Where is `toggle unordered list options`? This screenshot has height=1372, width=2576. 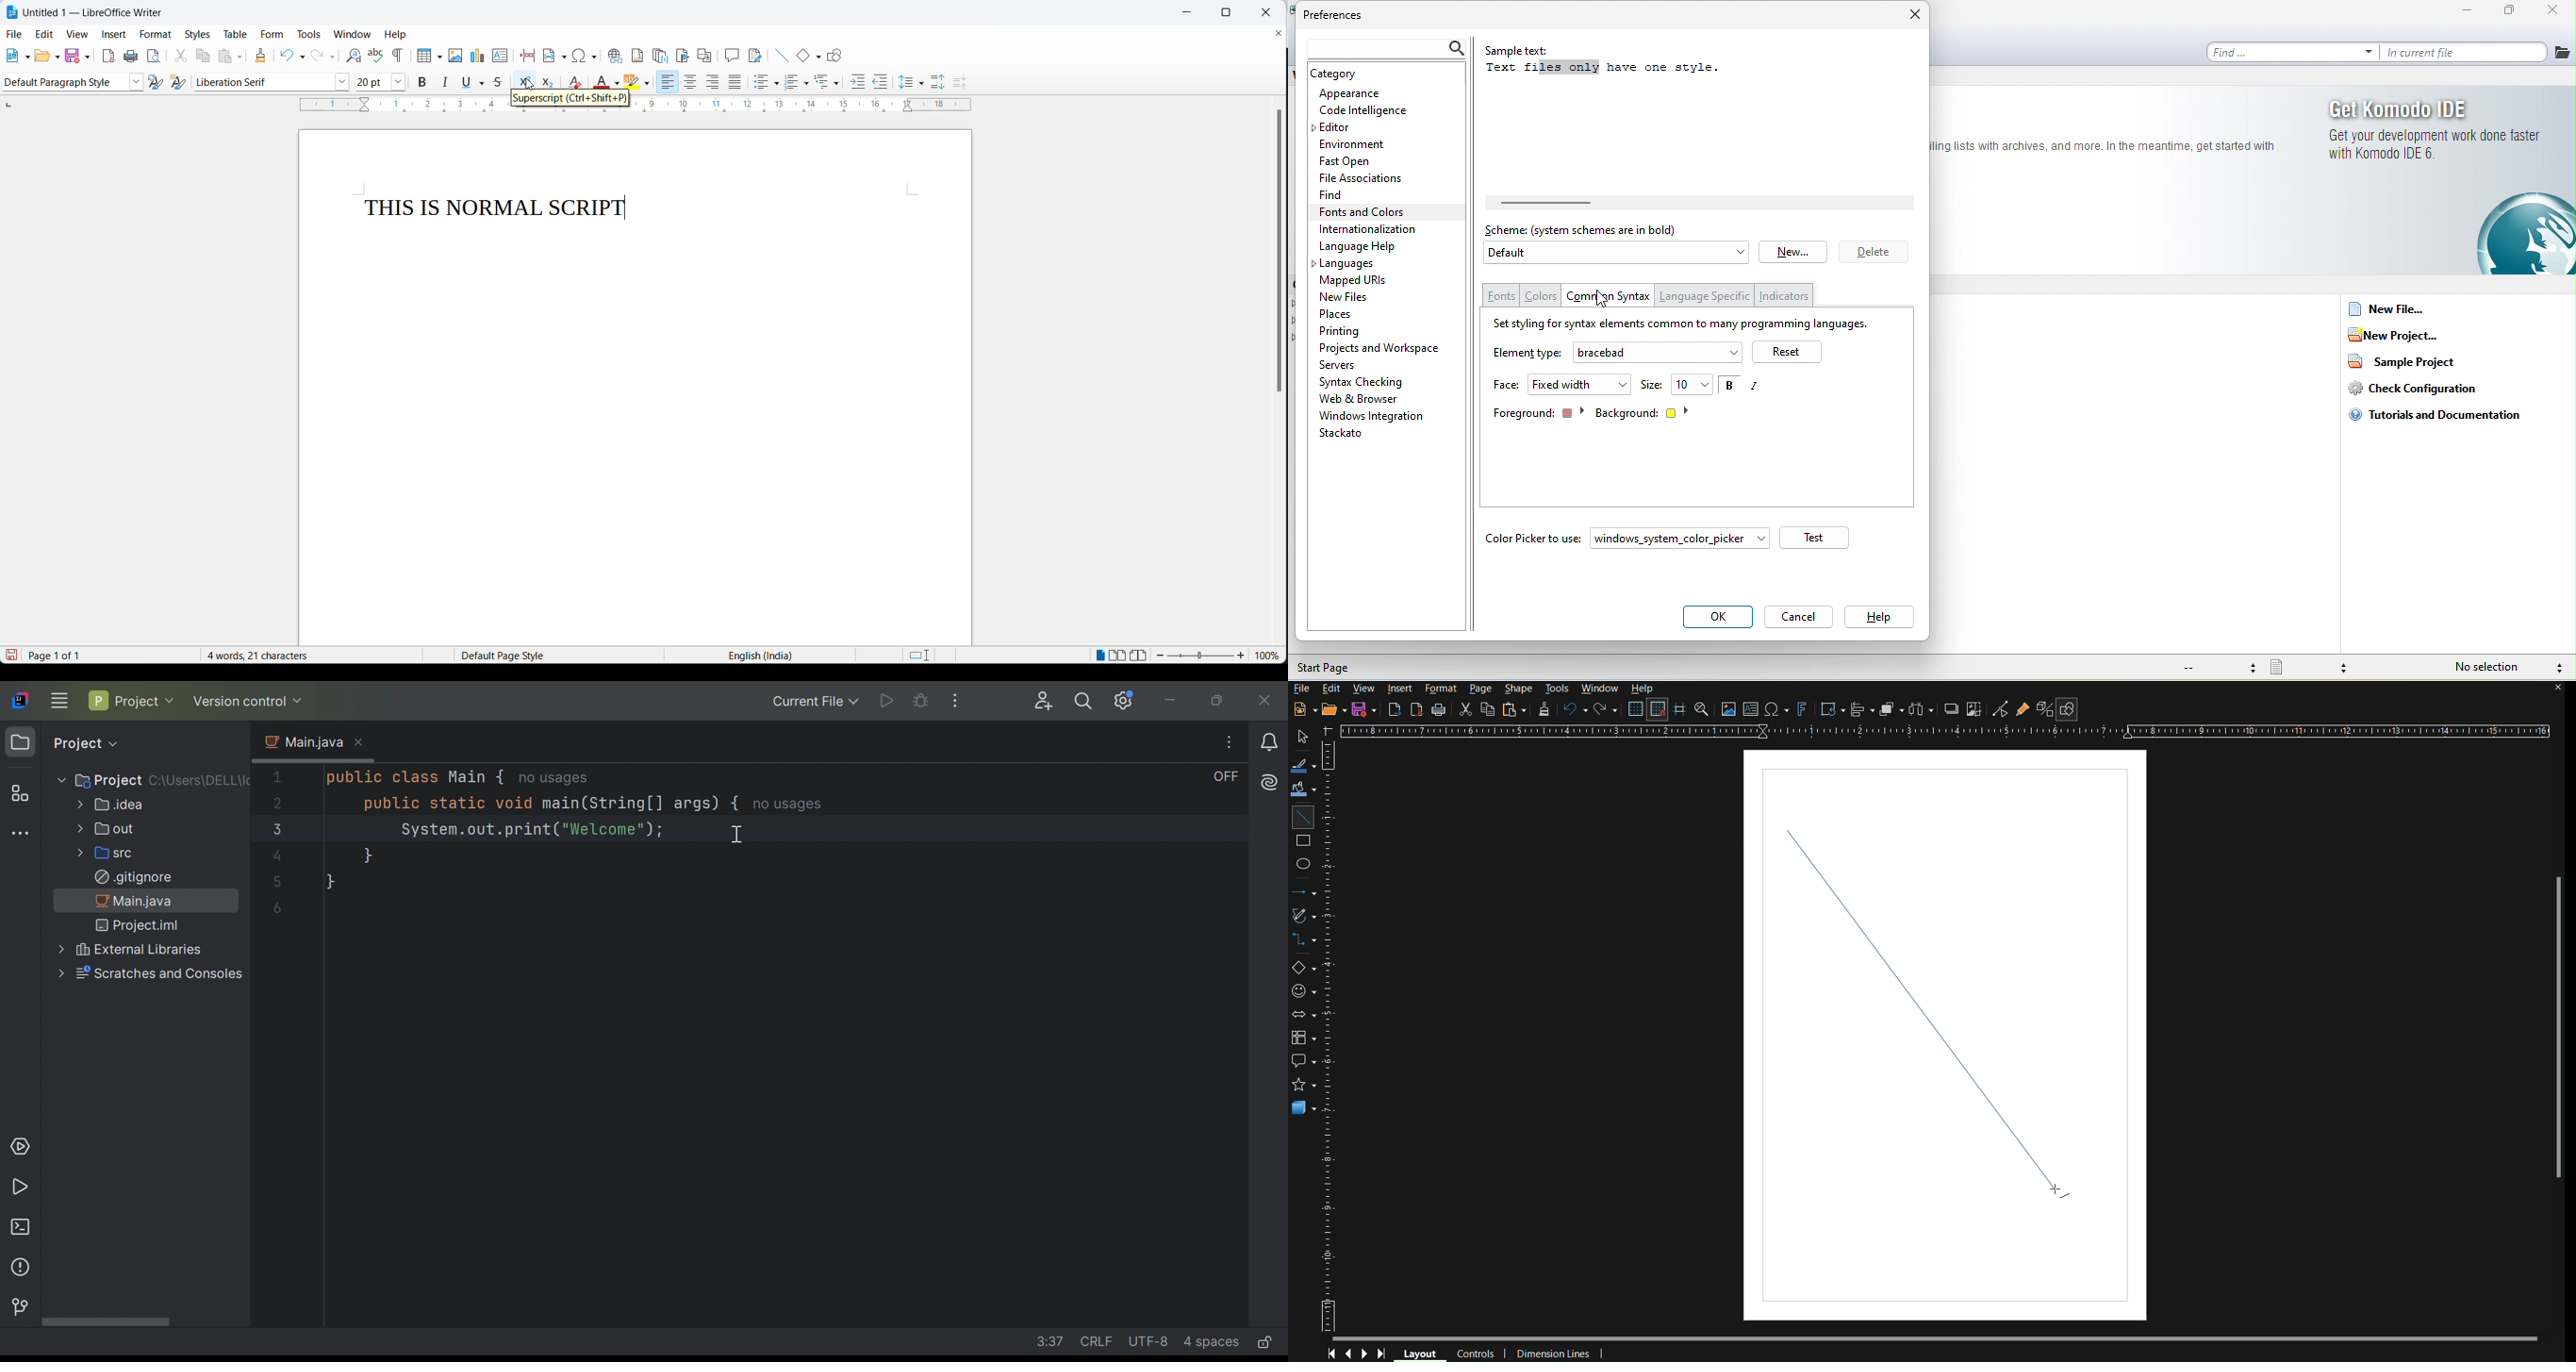 toggle unordered list options is located at coordinates (777, 84).